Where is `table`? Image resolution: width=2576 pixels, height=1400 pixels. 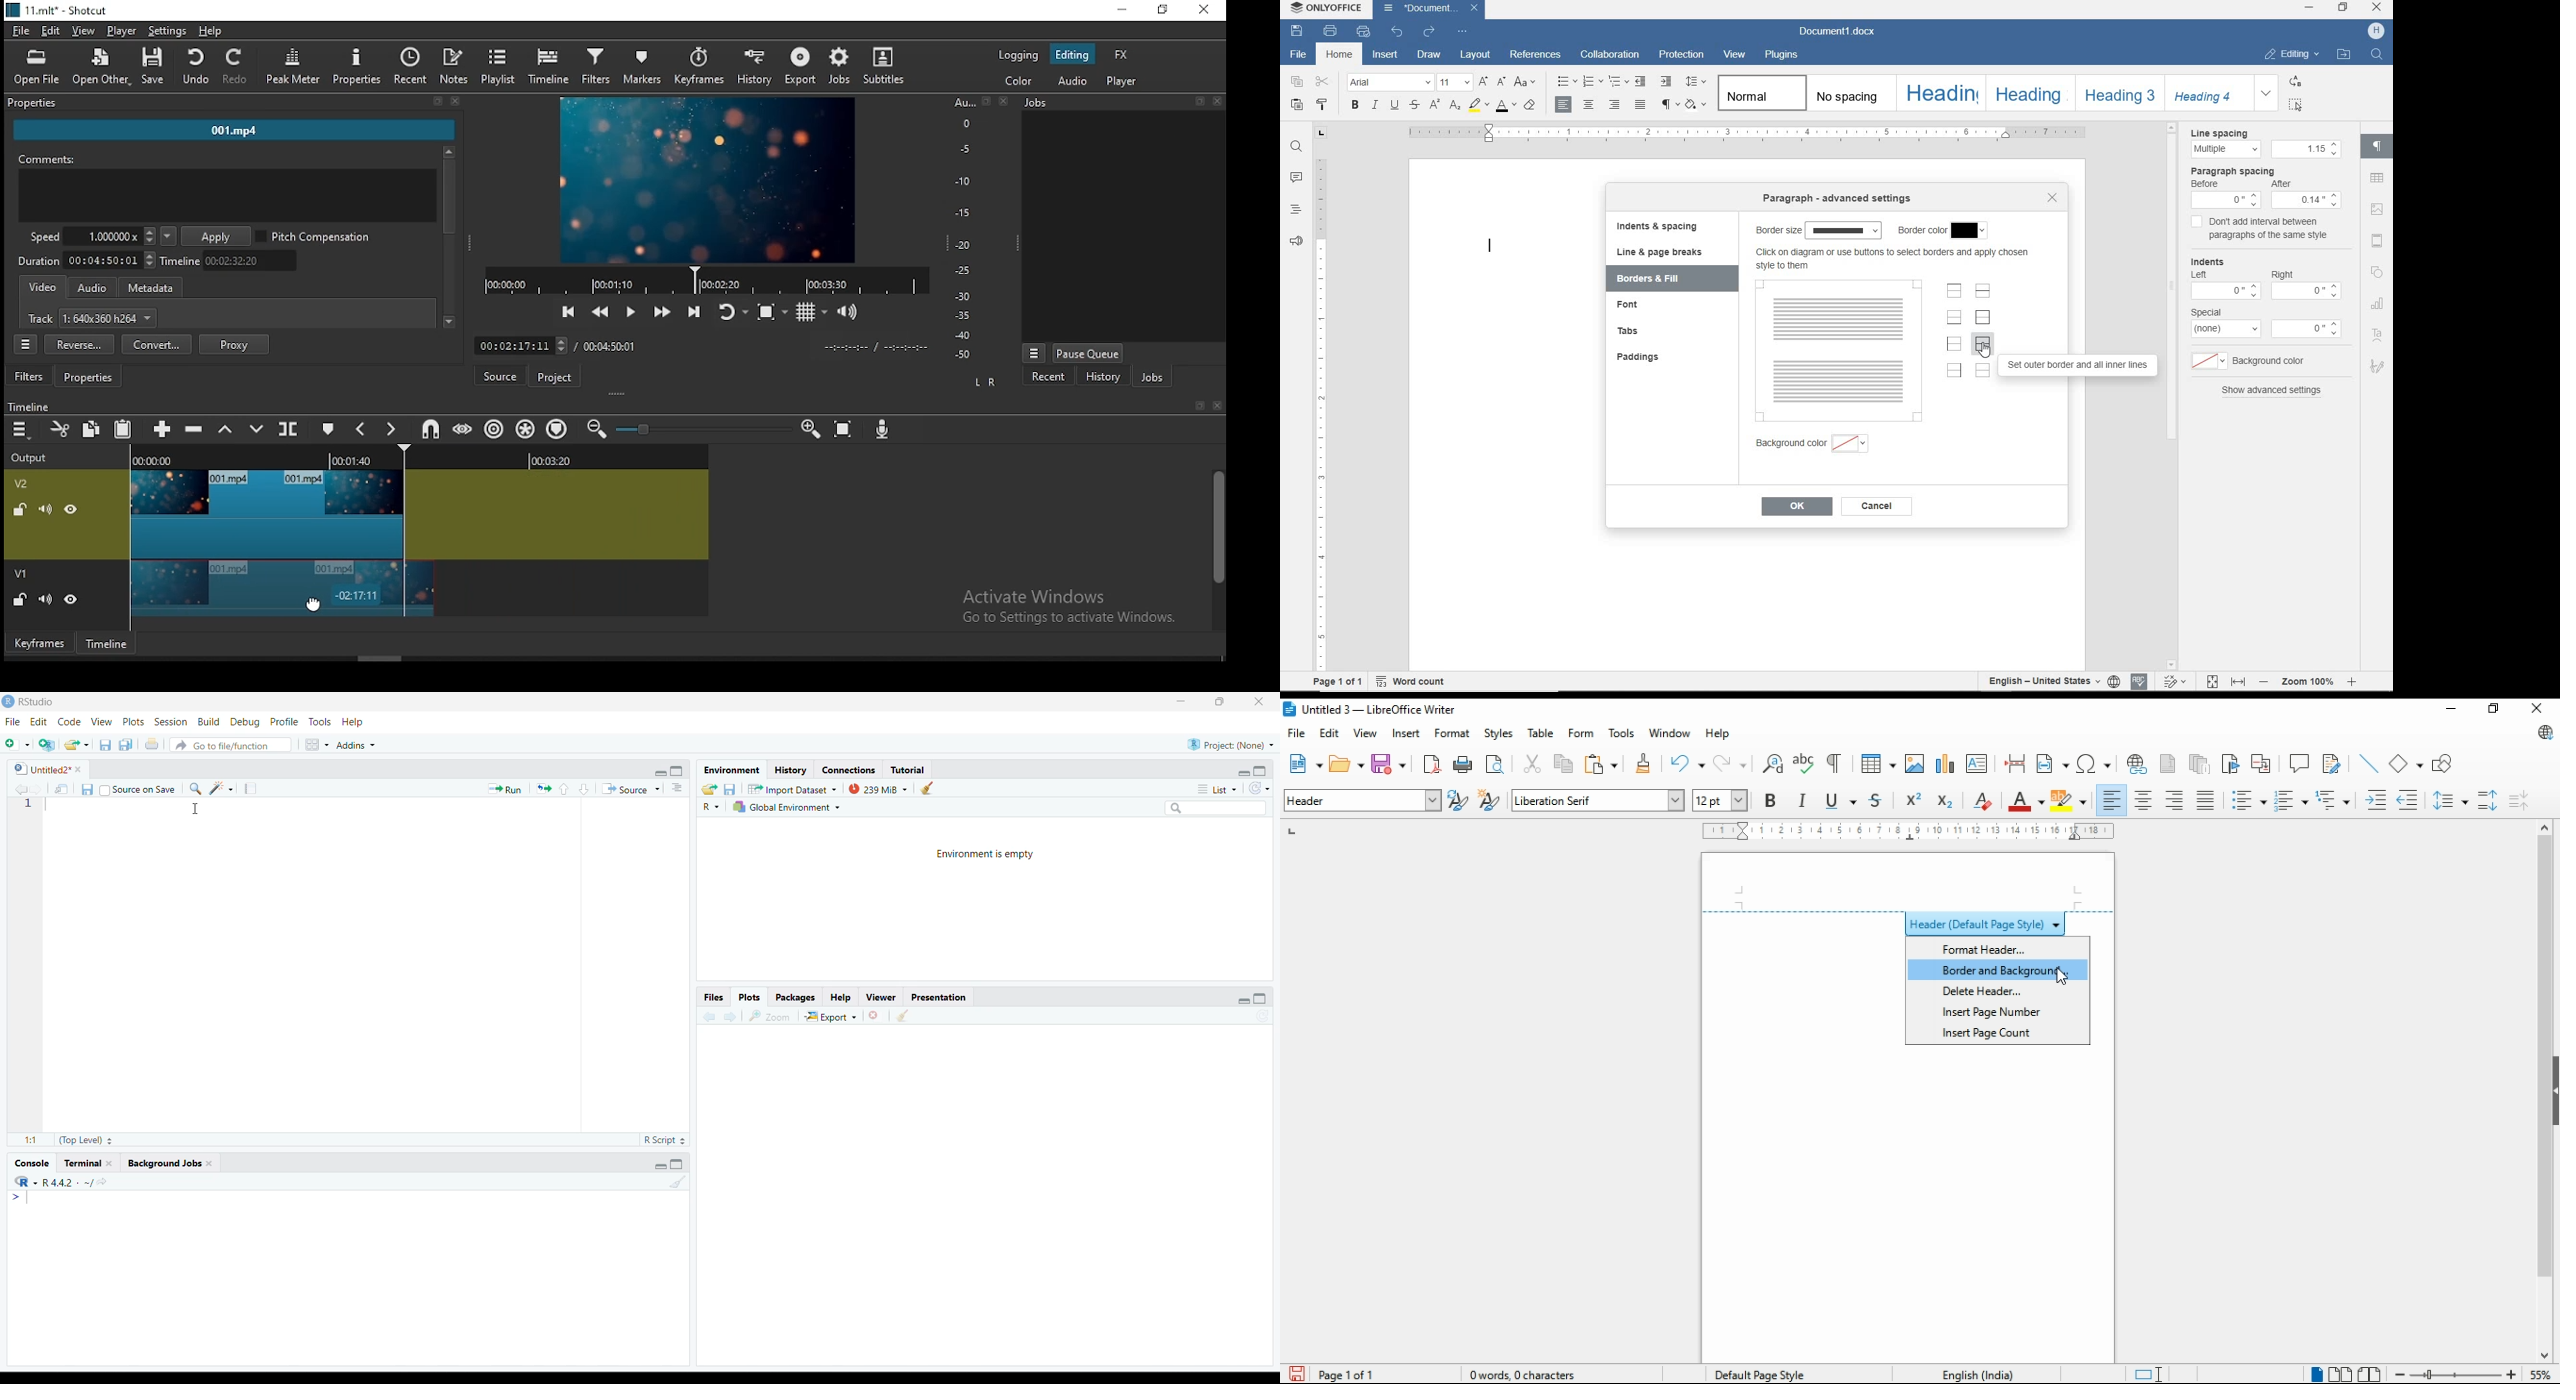
table is located at coordinates (1543, 733).